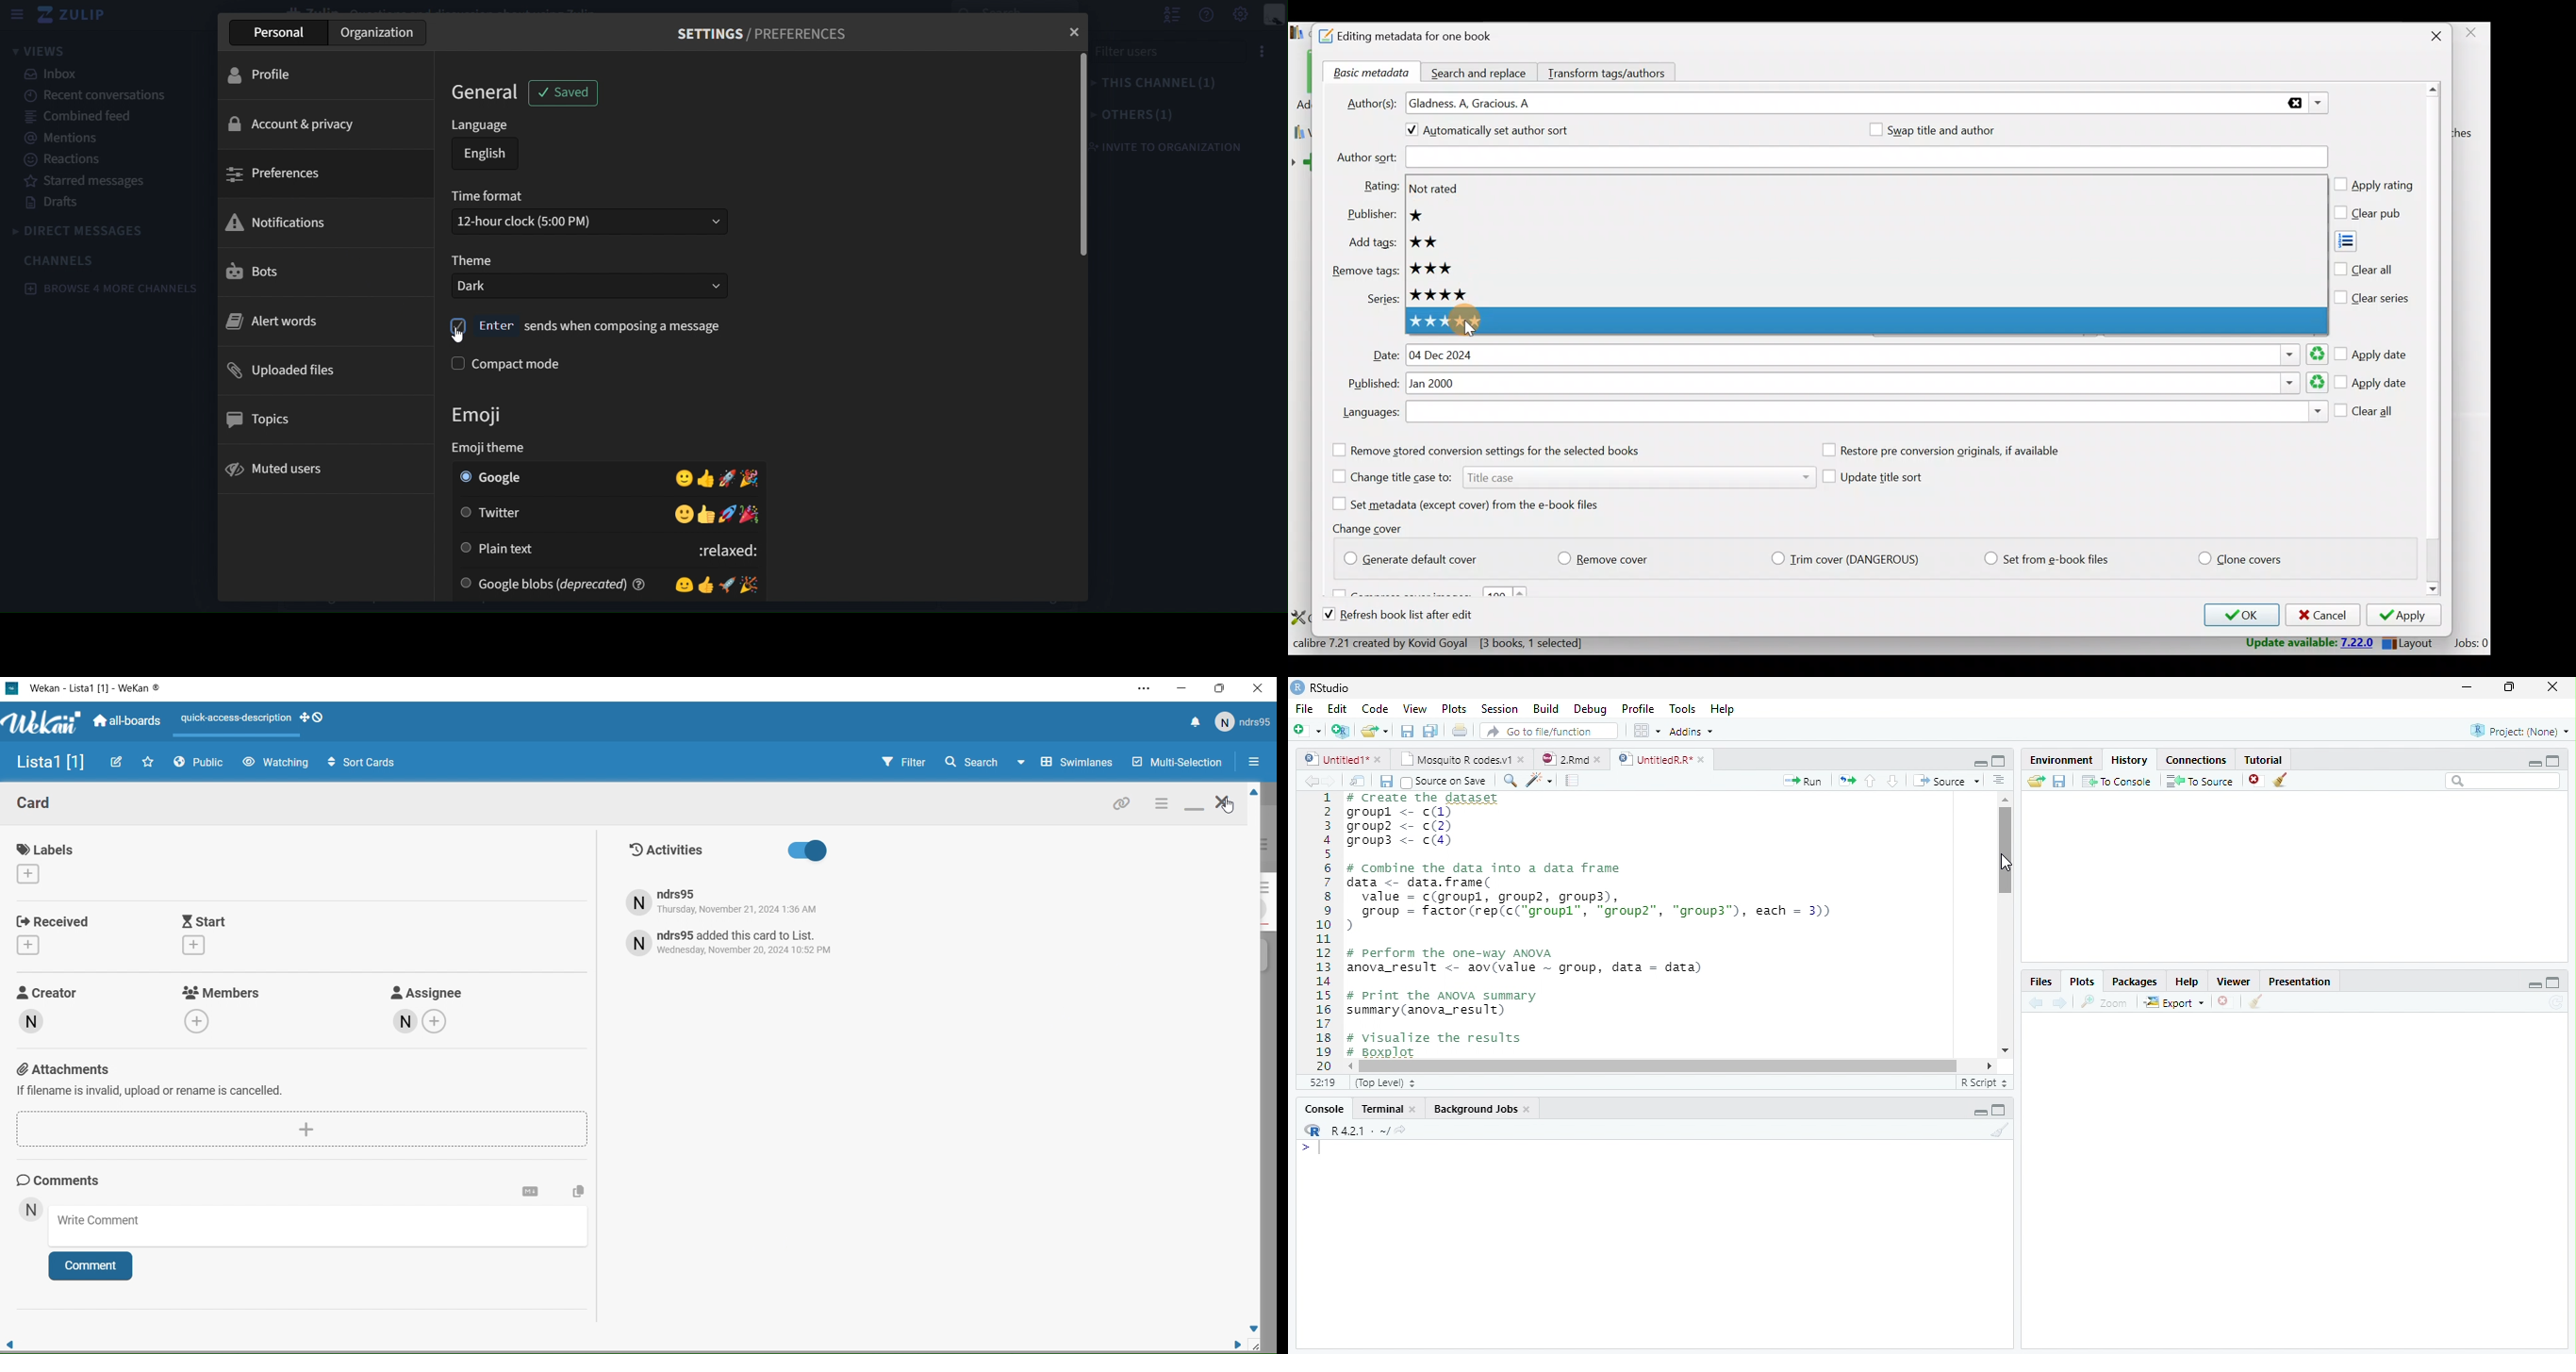 This screenshot has width=2576, height=1372. Describe the element at coordinates (723, 548) in the screenshot. I see `; released` at that location.